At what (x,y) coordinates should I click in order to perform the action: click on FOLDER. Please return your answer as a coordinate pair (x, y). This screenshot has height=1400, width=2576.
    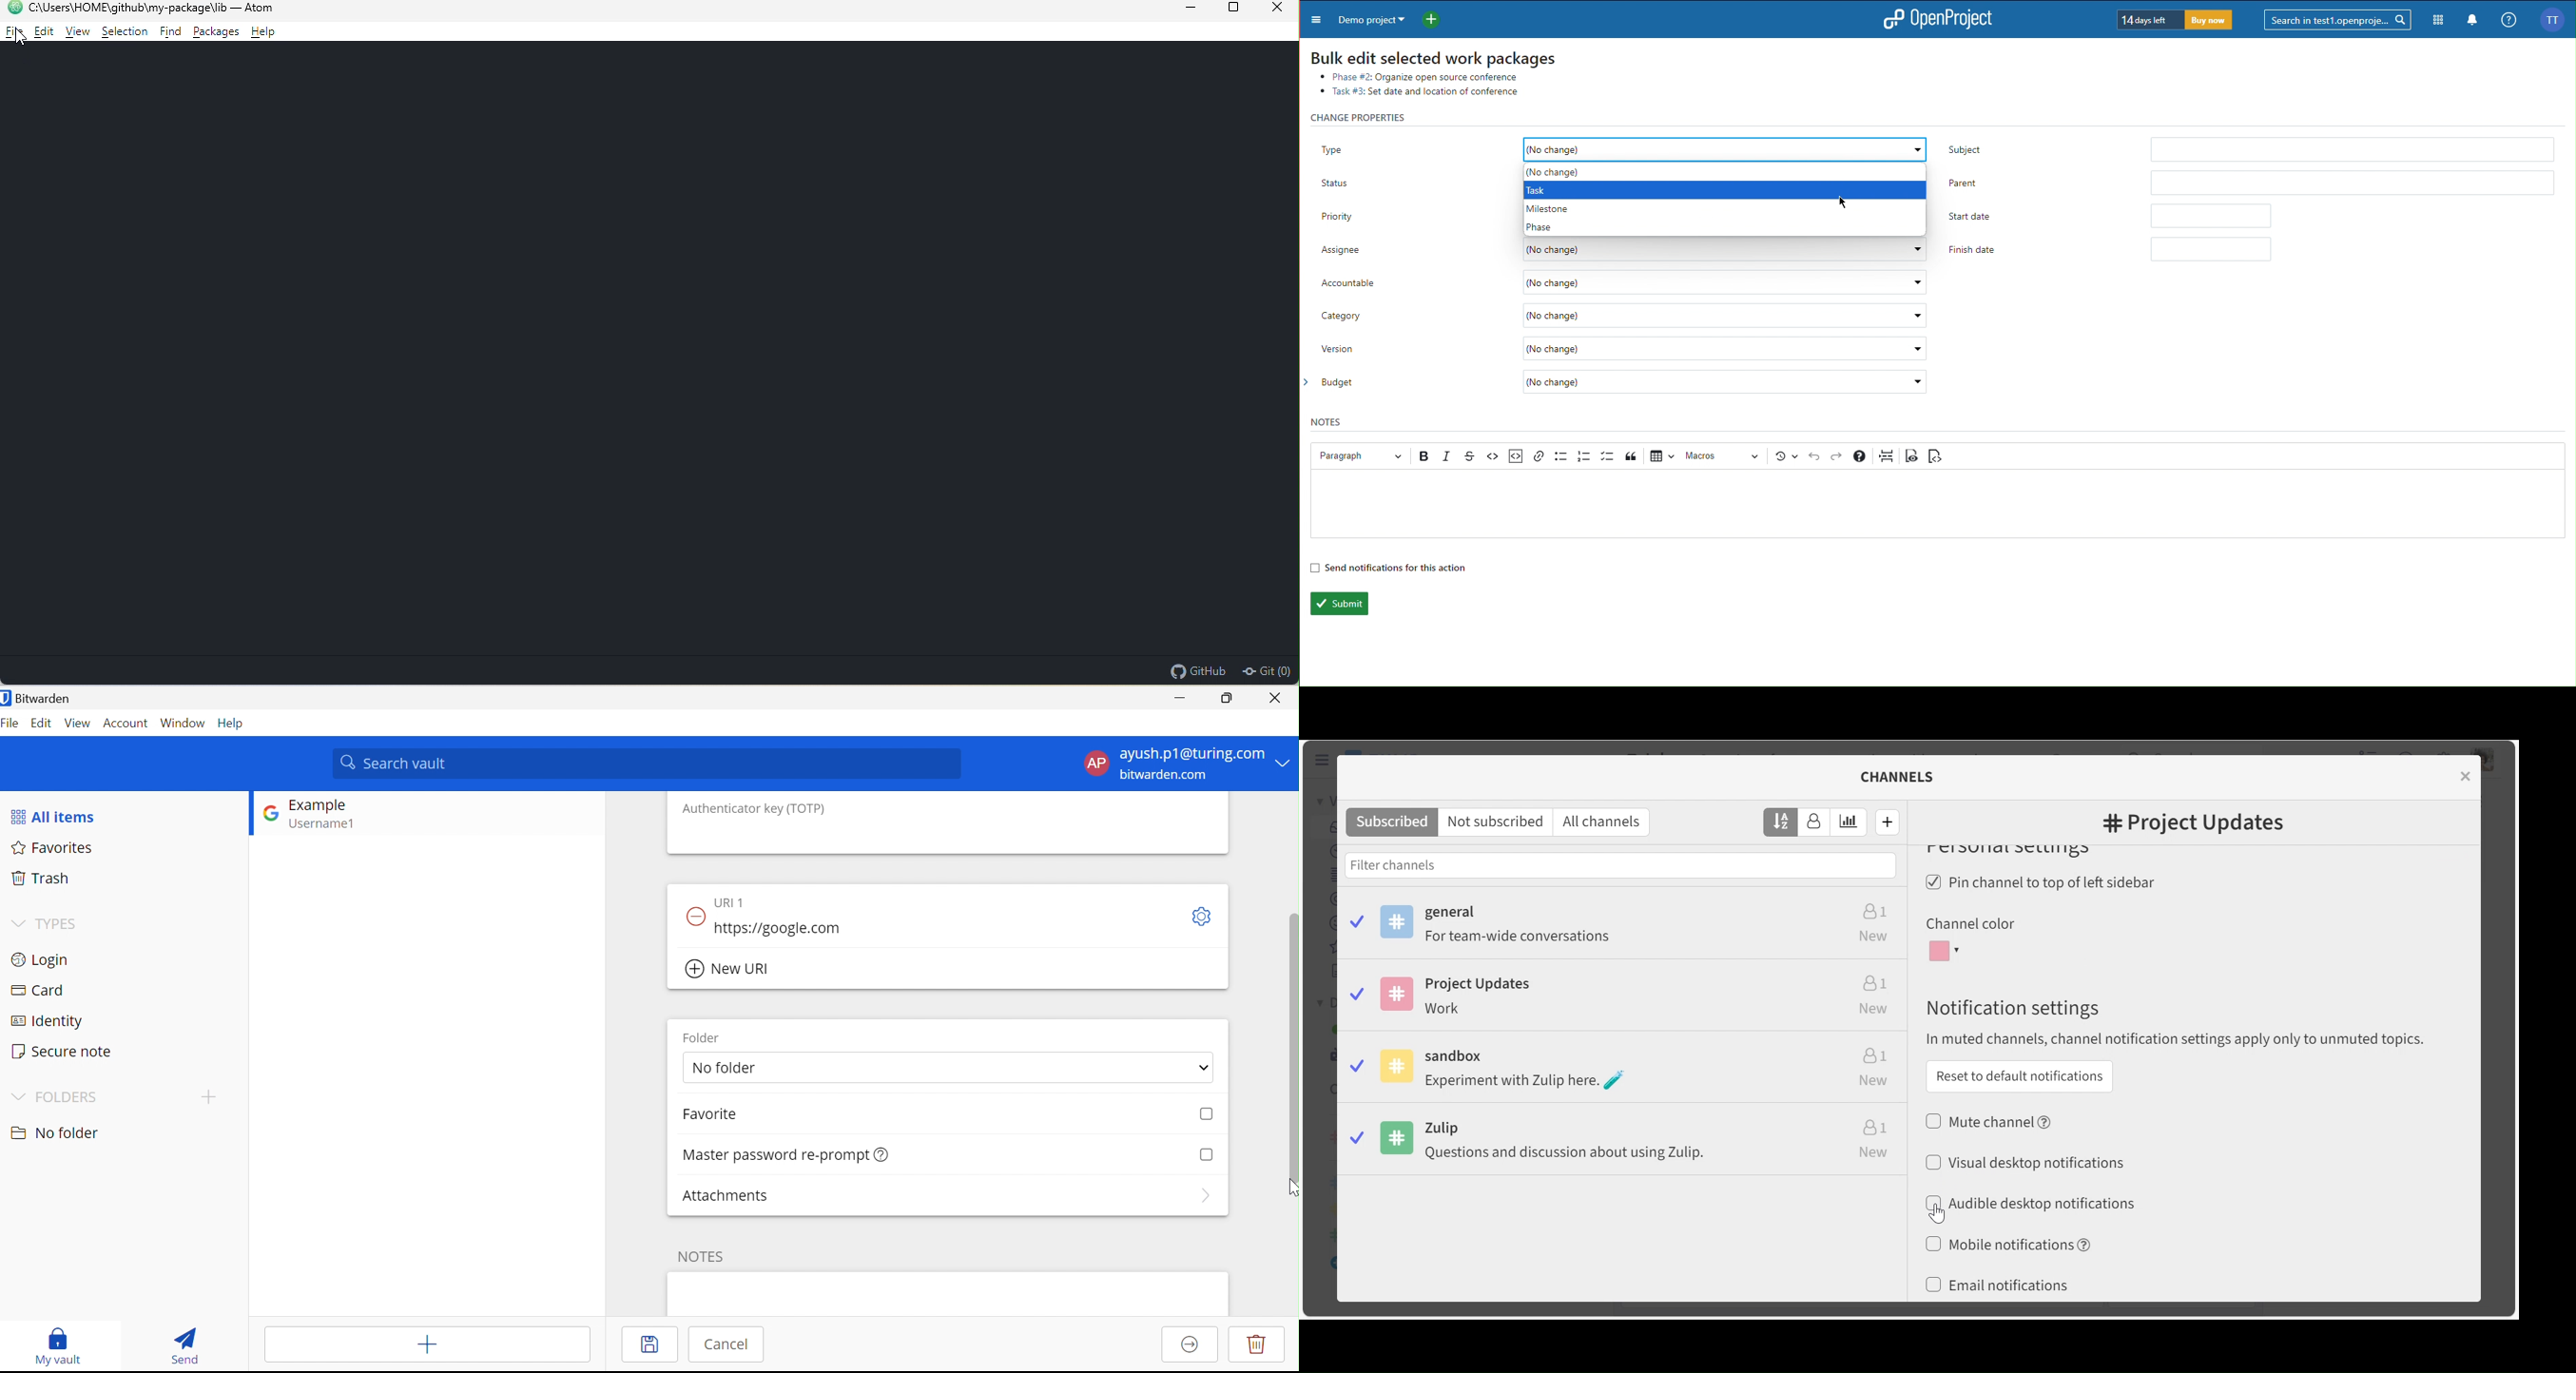
    Looking at the image, I should click on (67, 1097).